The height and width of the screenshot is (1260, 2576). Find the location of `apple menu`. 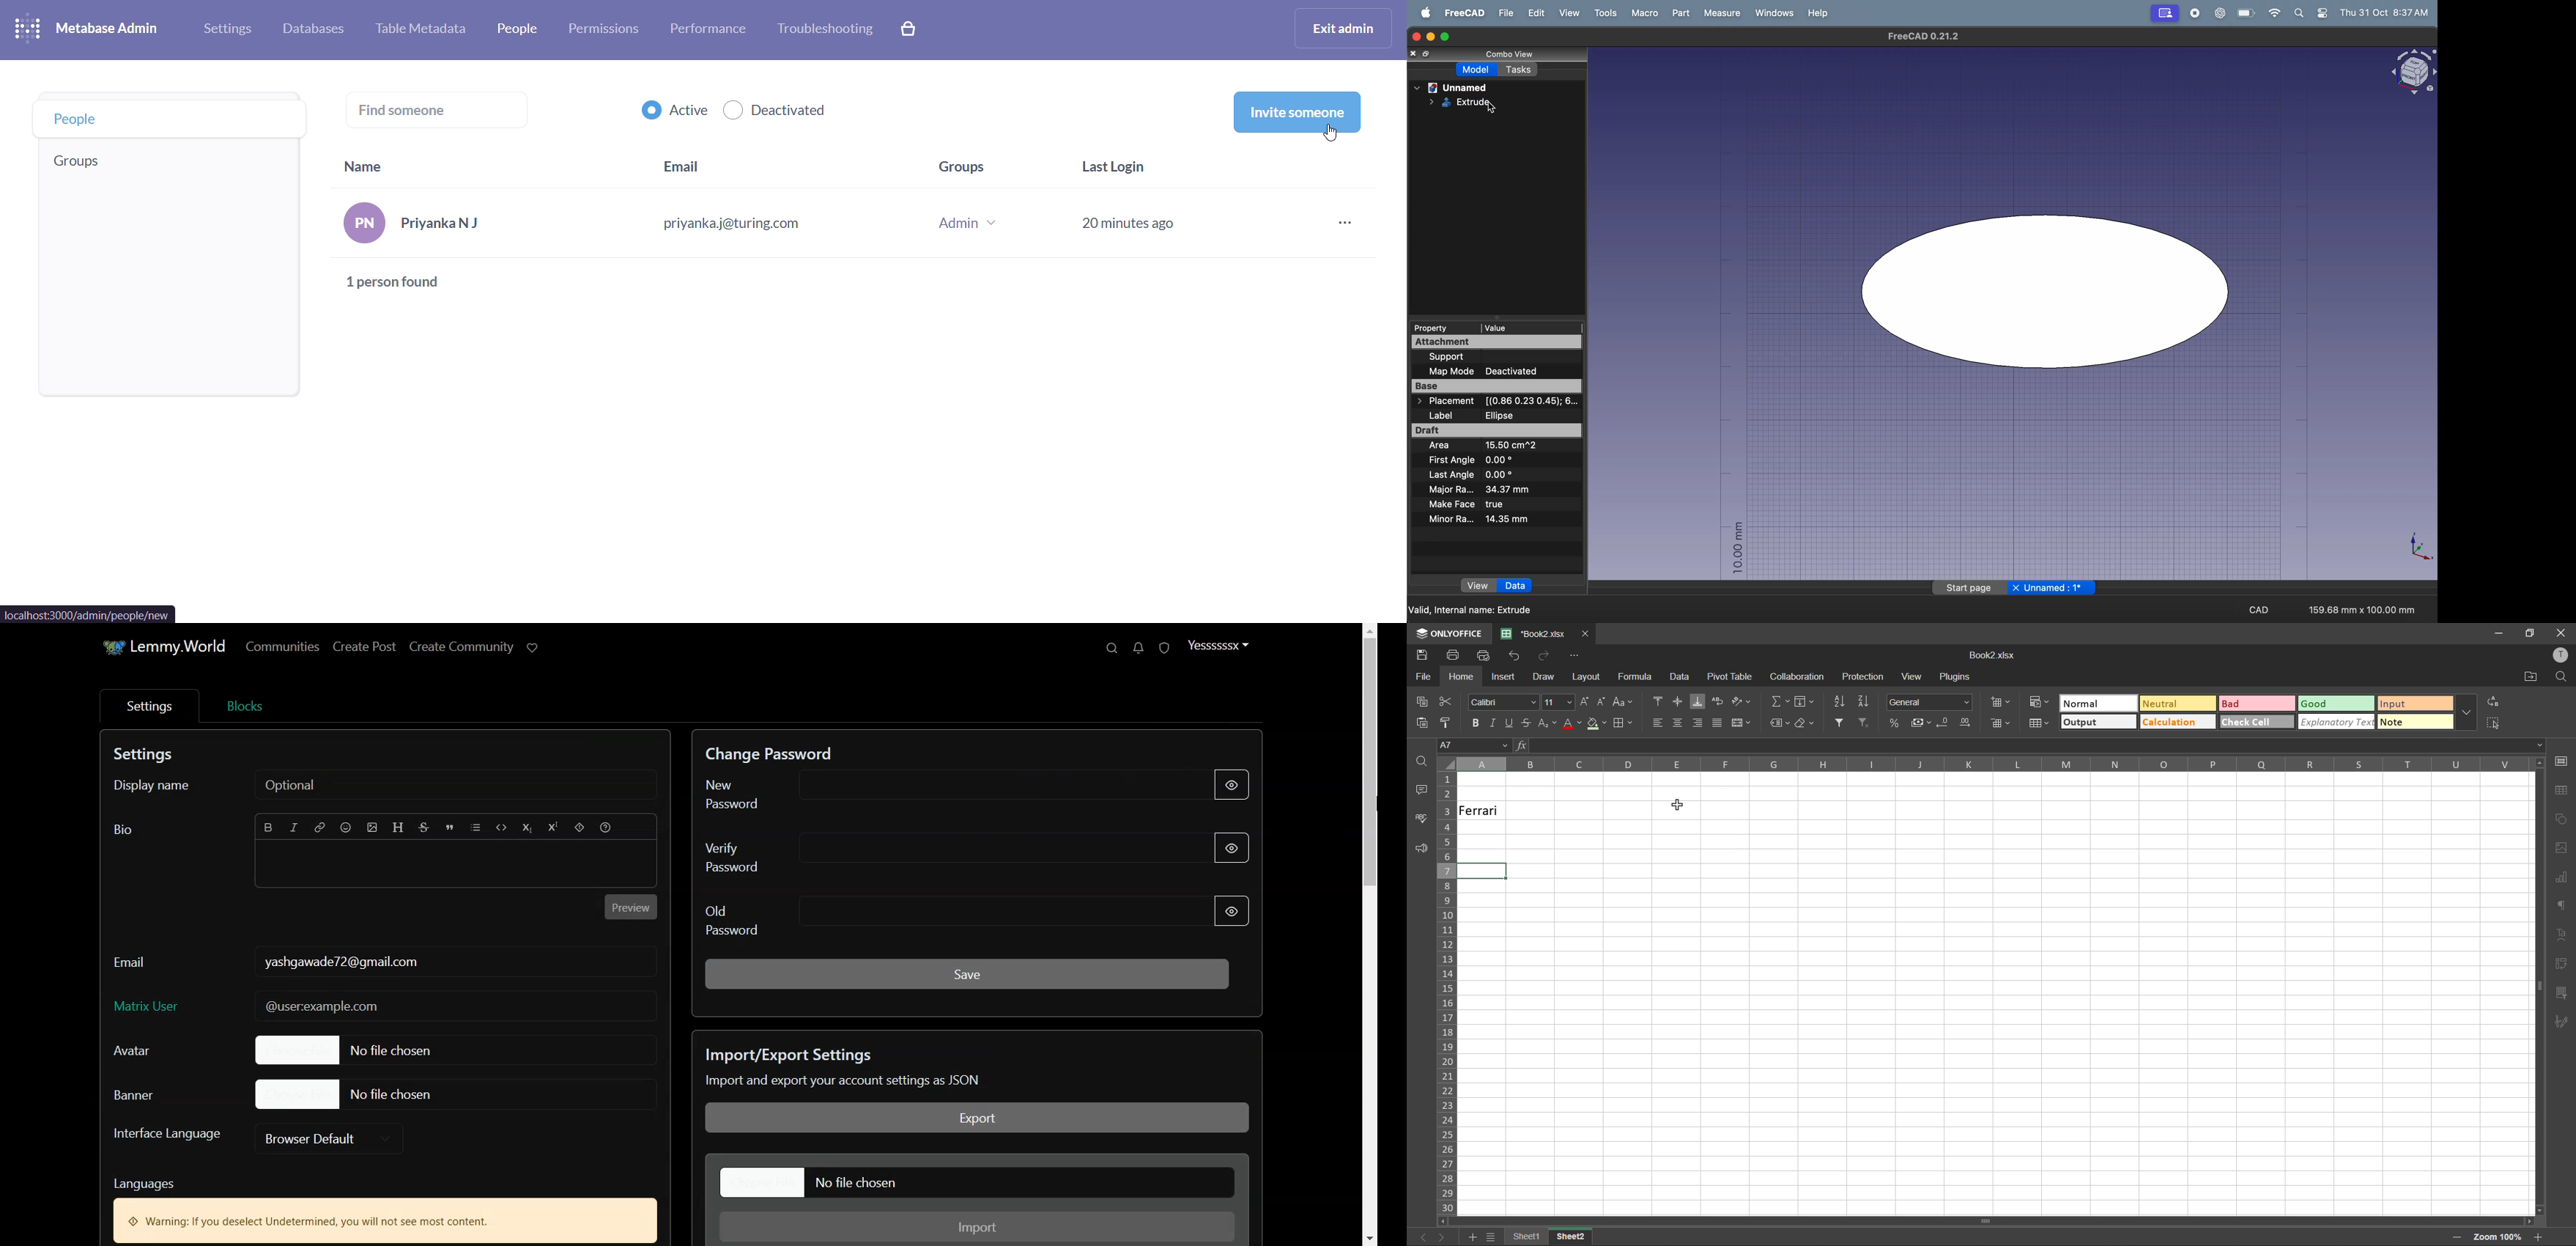

apple menu is located at coordinates (1422, 13).